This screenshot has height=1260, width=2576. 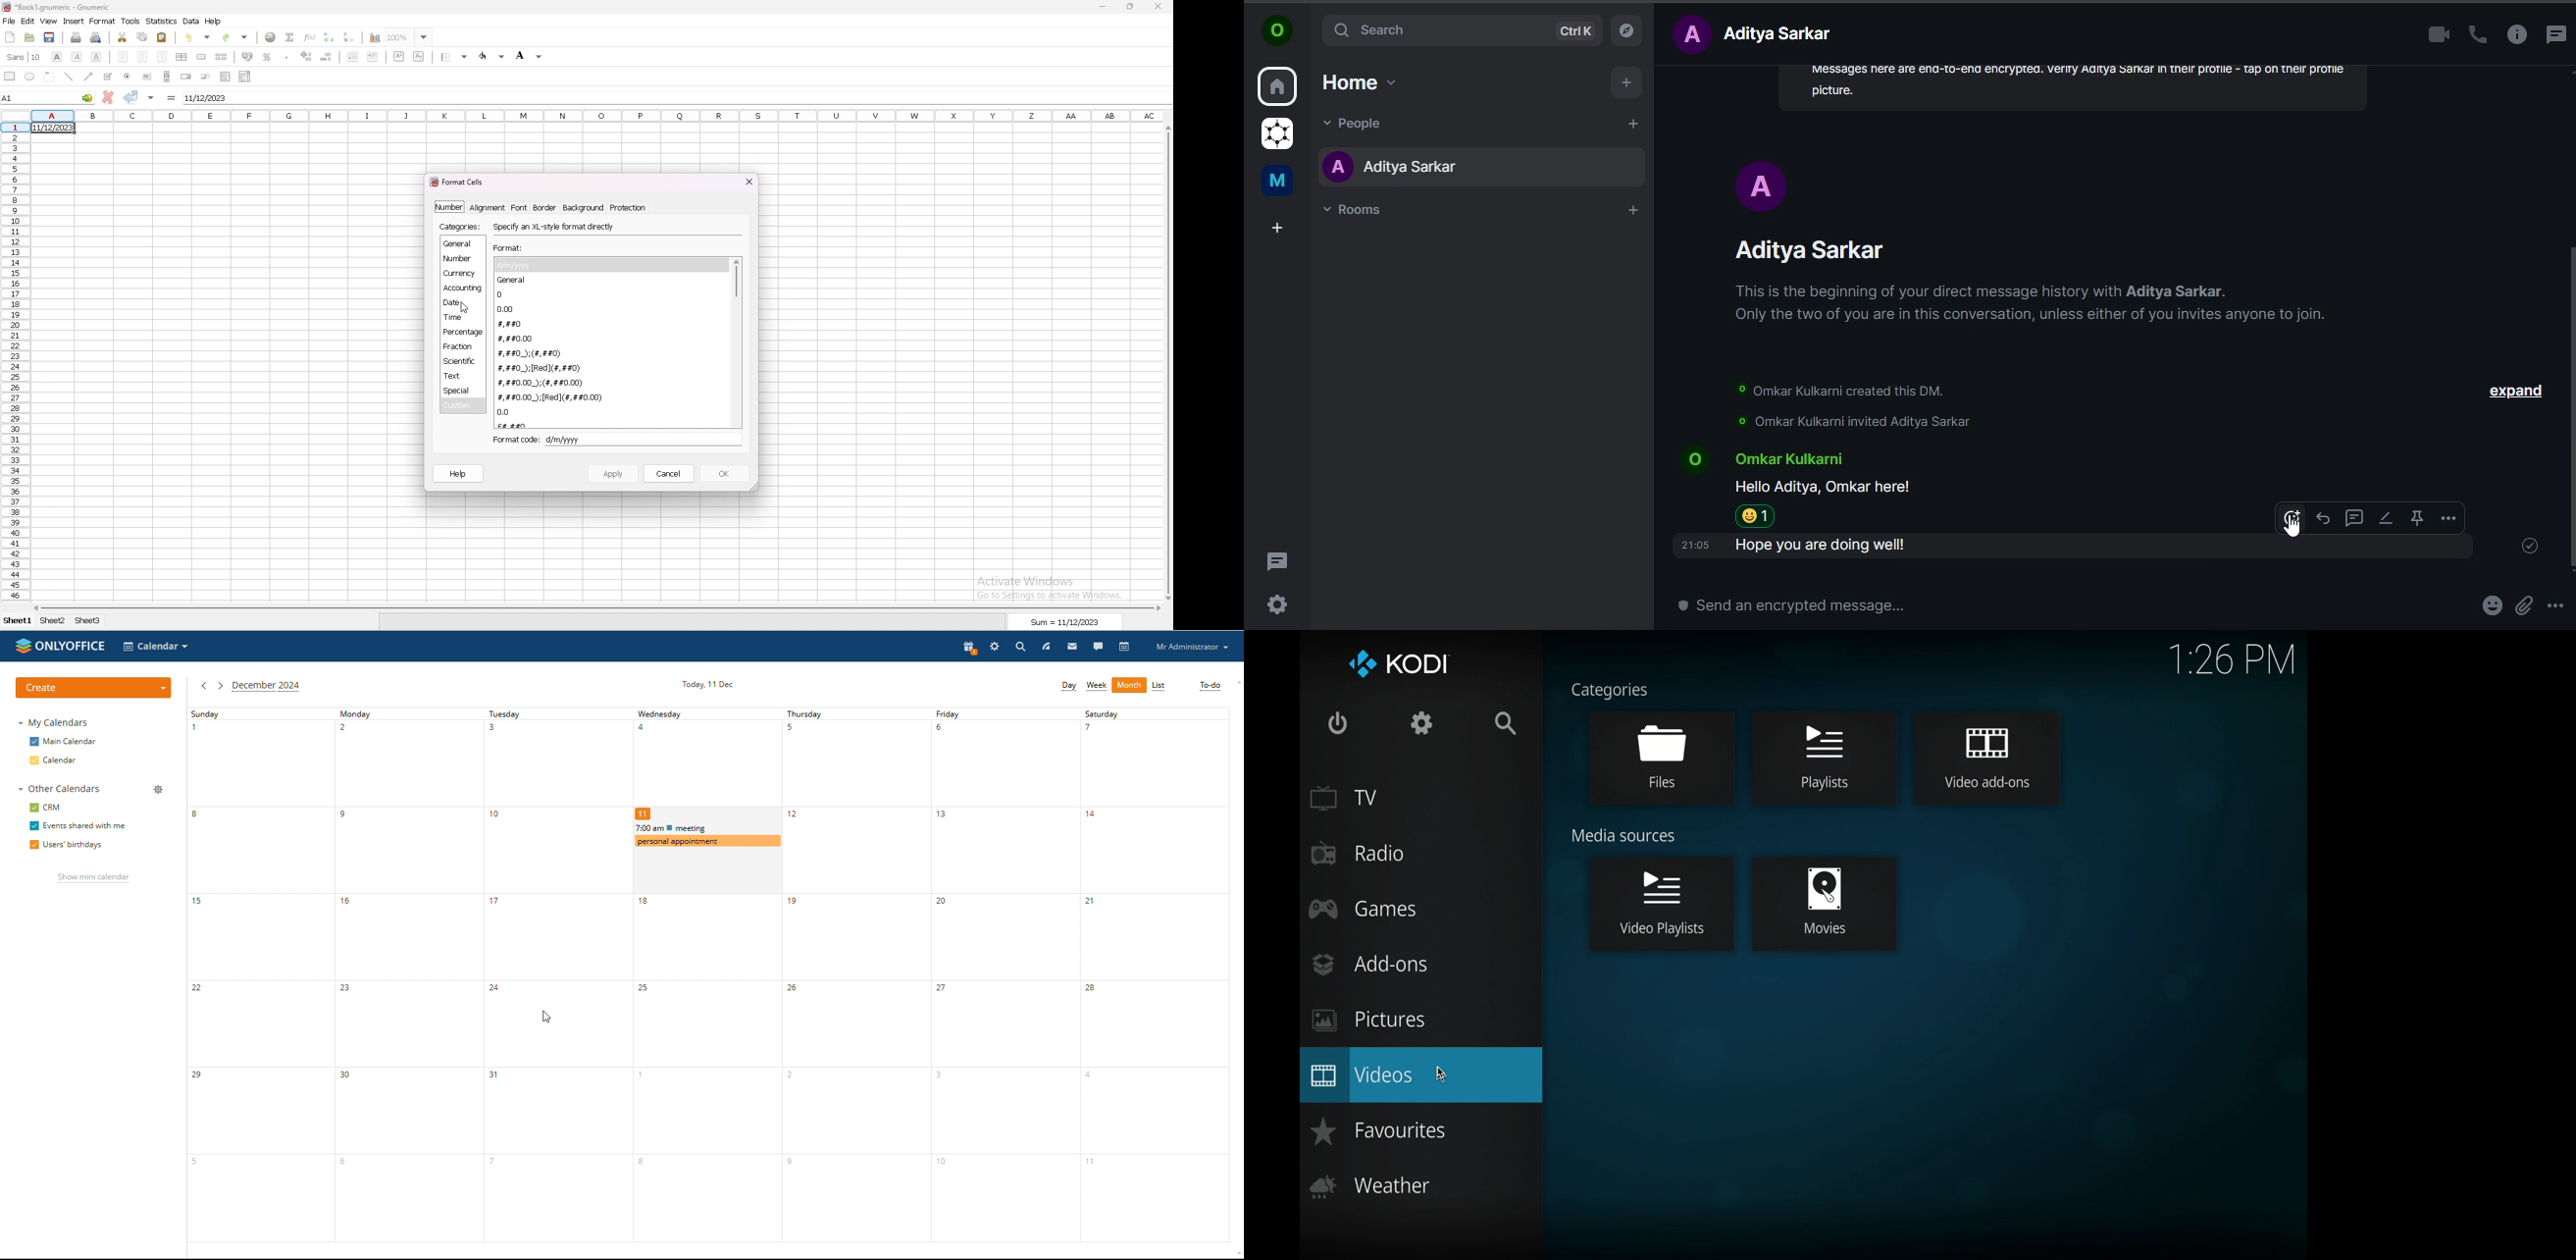 What do you see at coordinates (2556, 32) in the screenshot?
I see `threads` at bounding box center [2556, 32].